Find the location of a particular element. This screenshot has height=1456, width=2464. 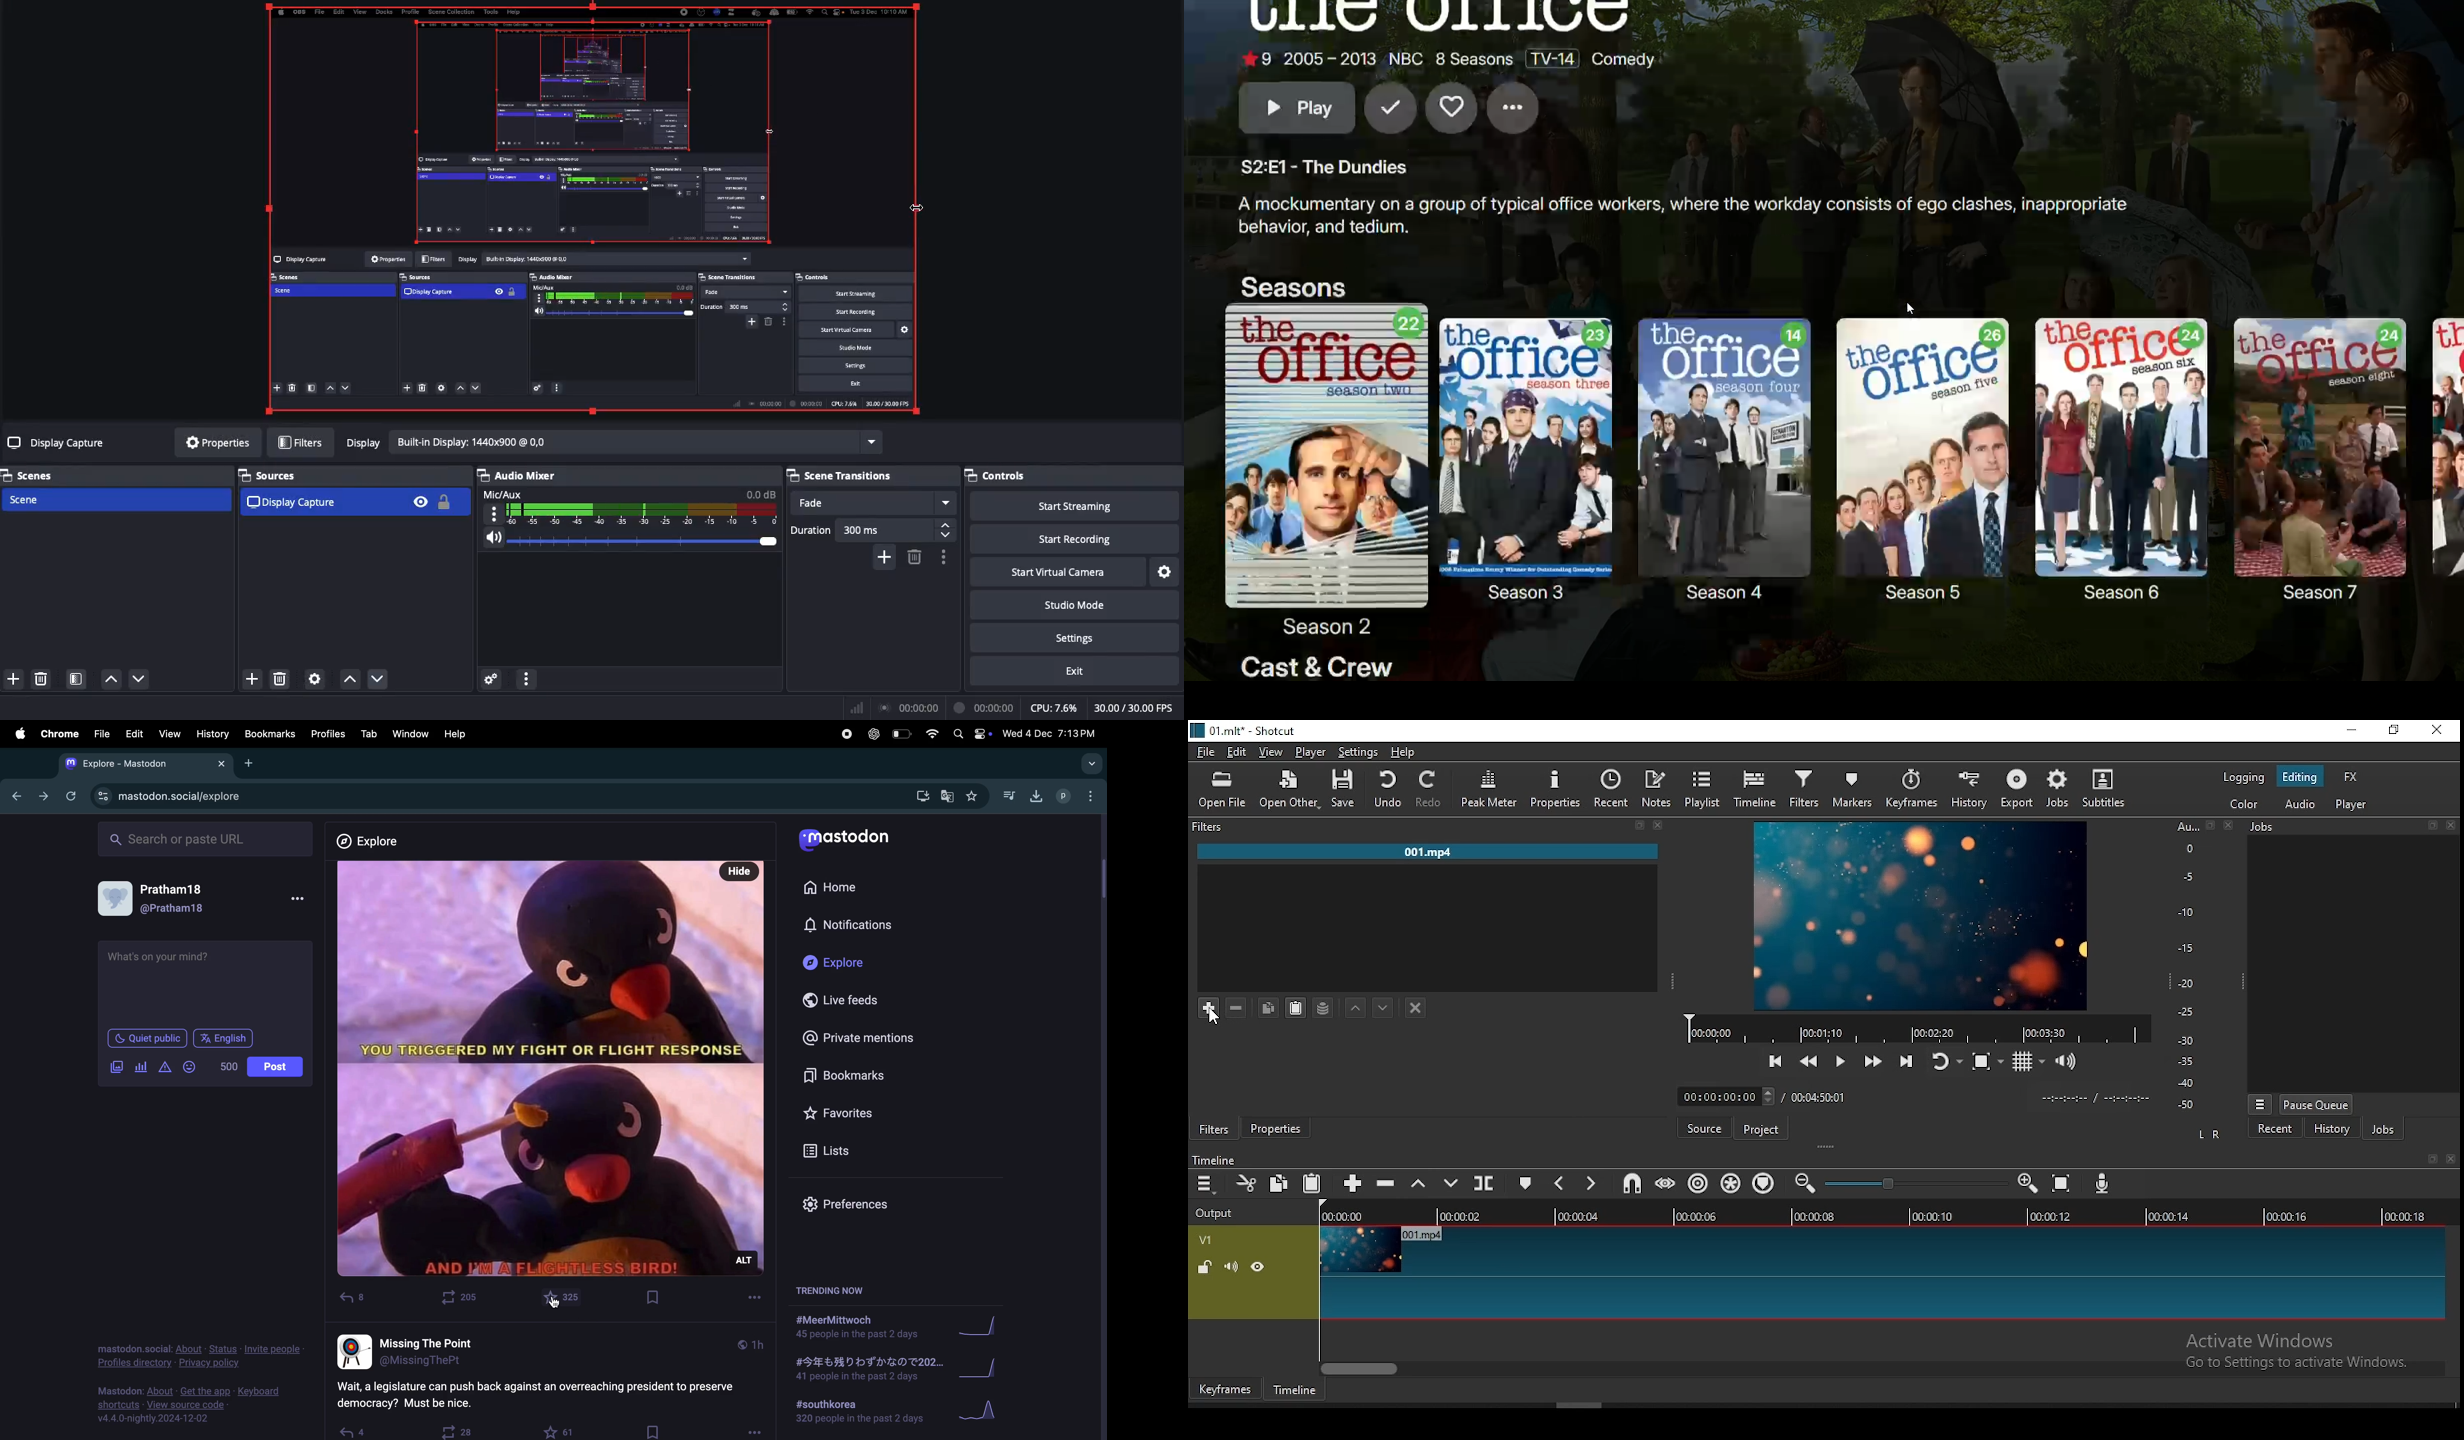

Locked is located at coordinates (442, 502).